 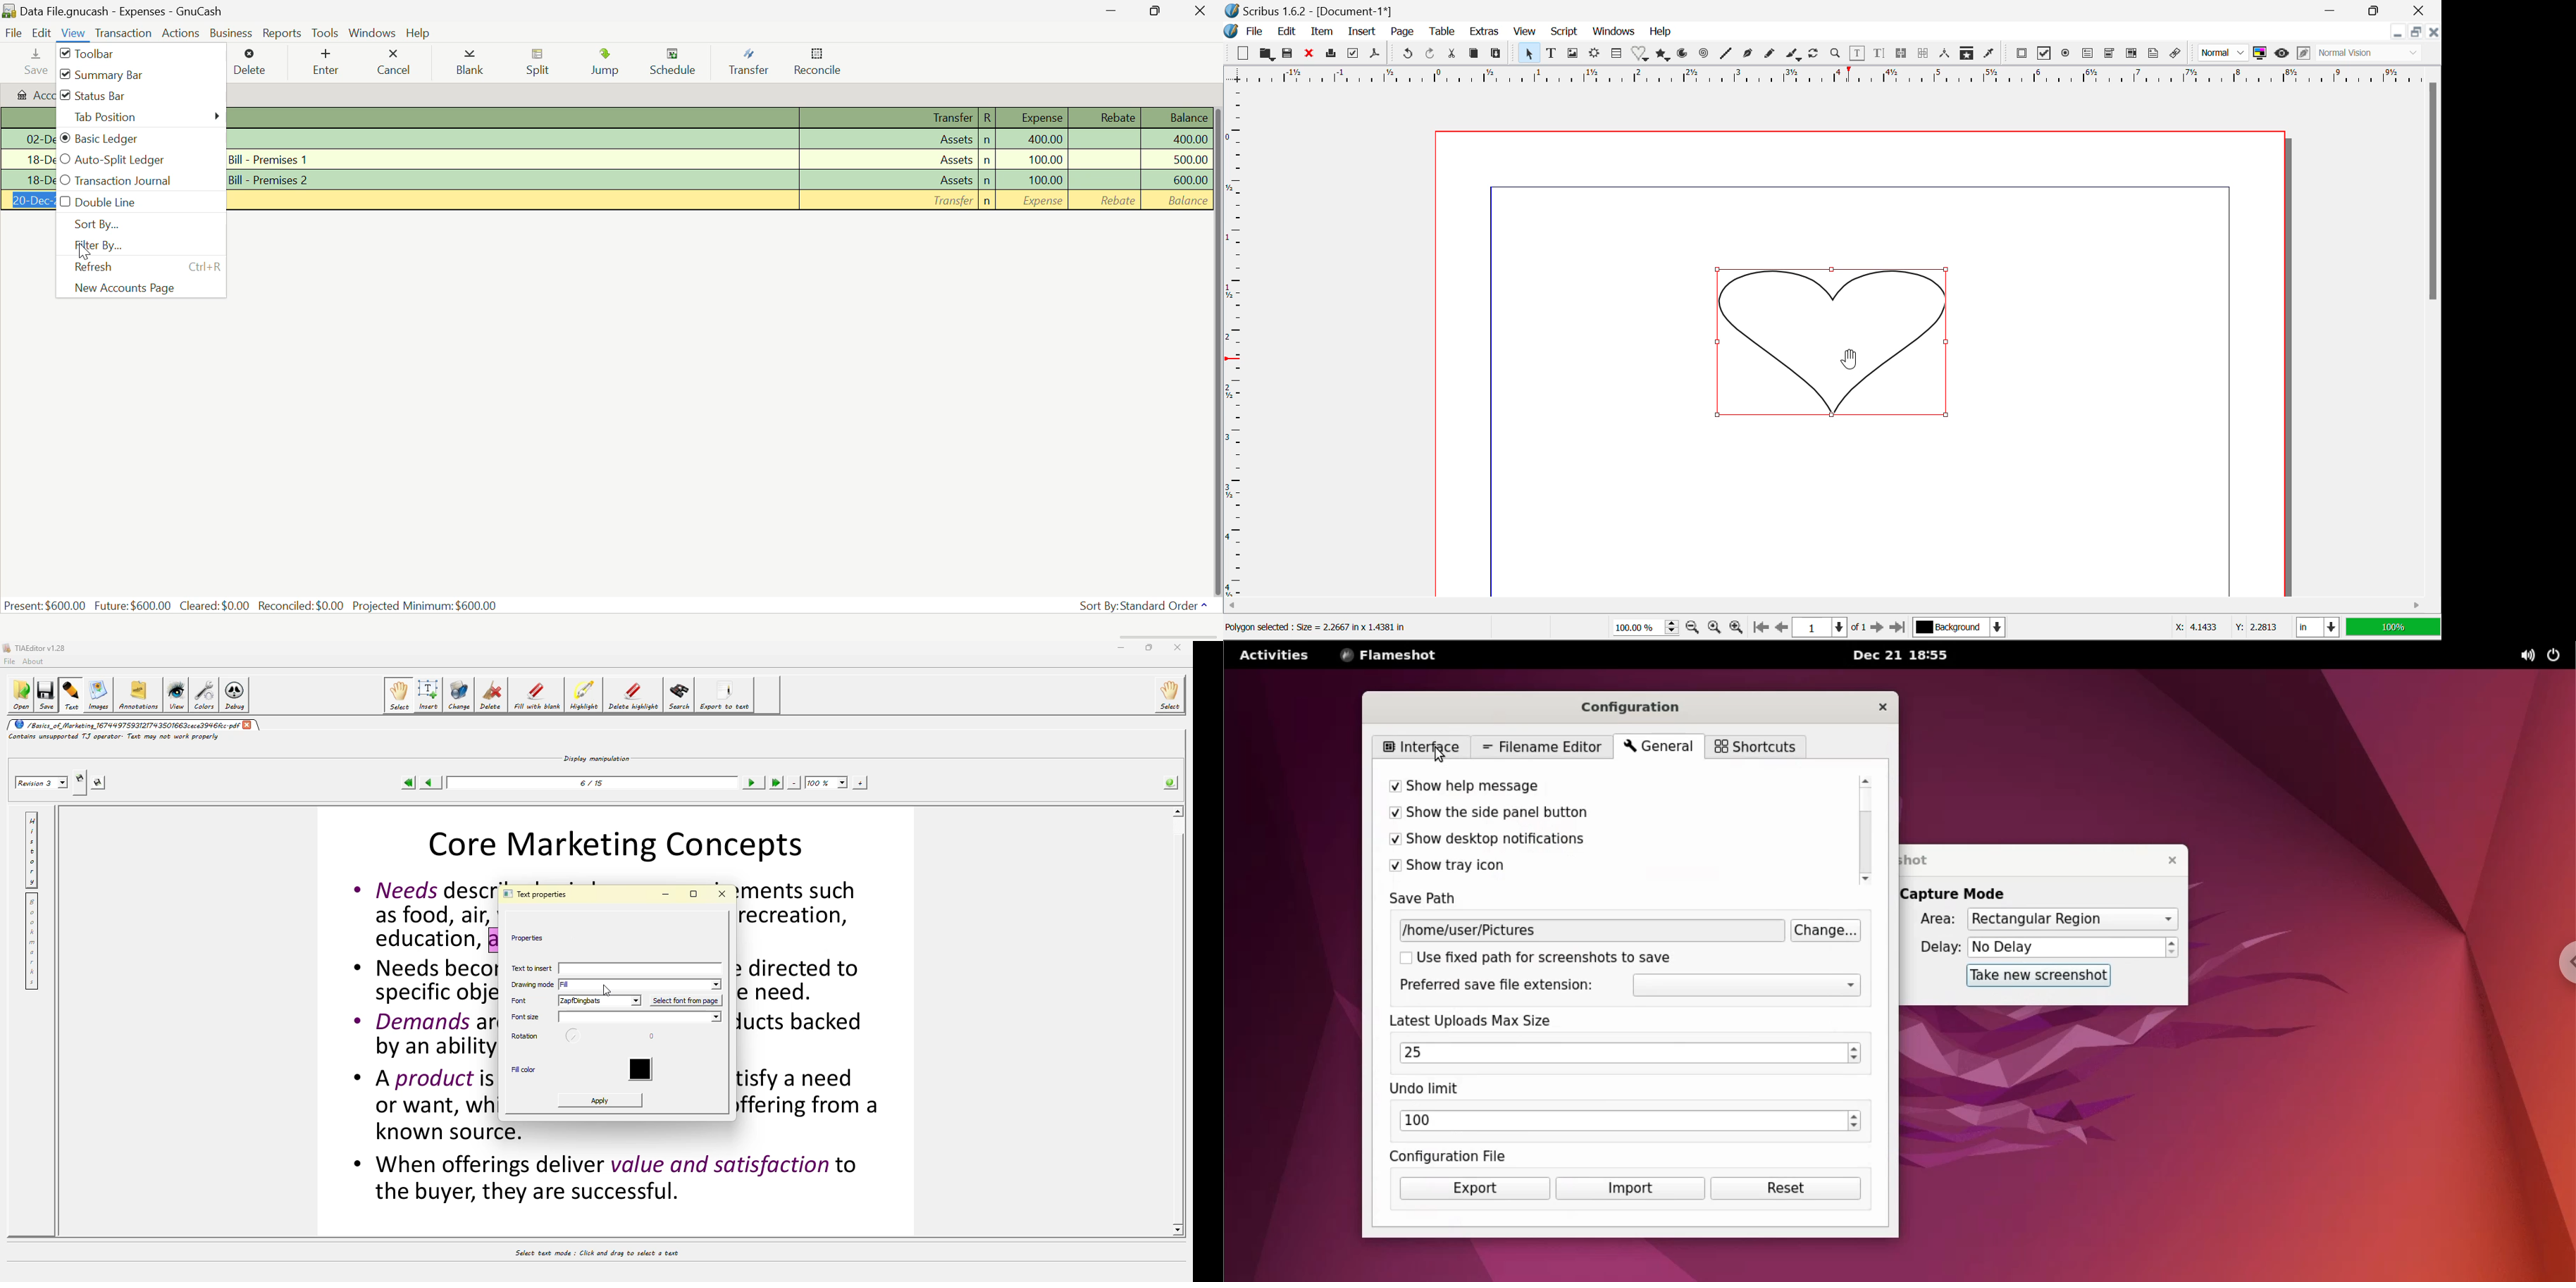 I want to click on R, so click(x=988, y=118).